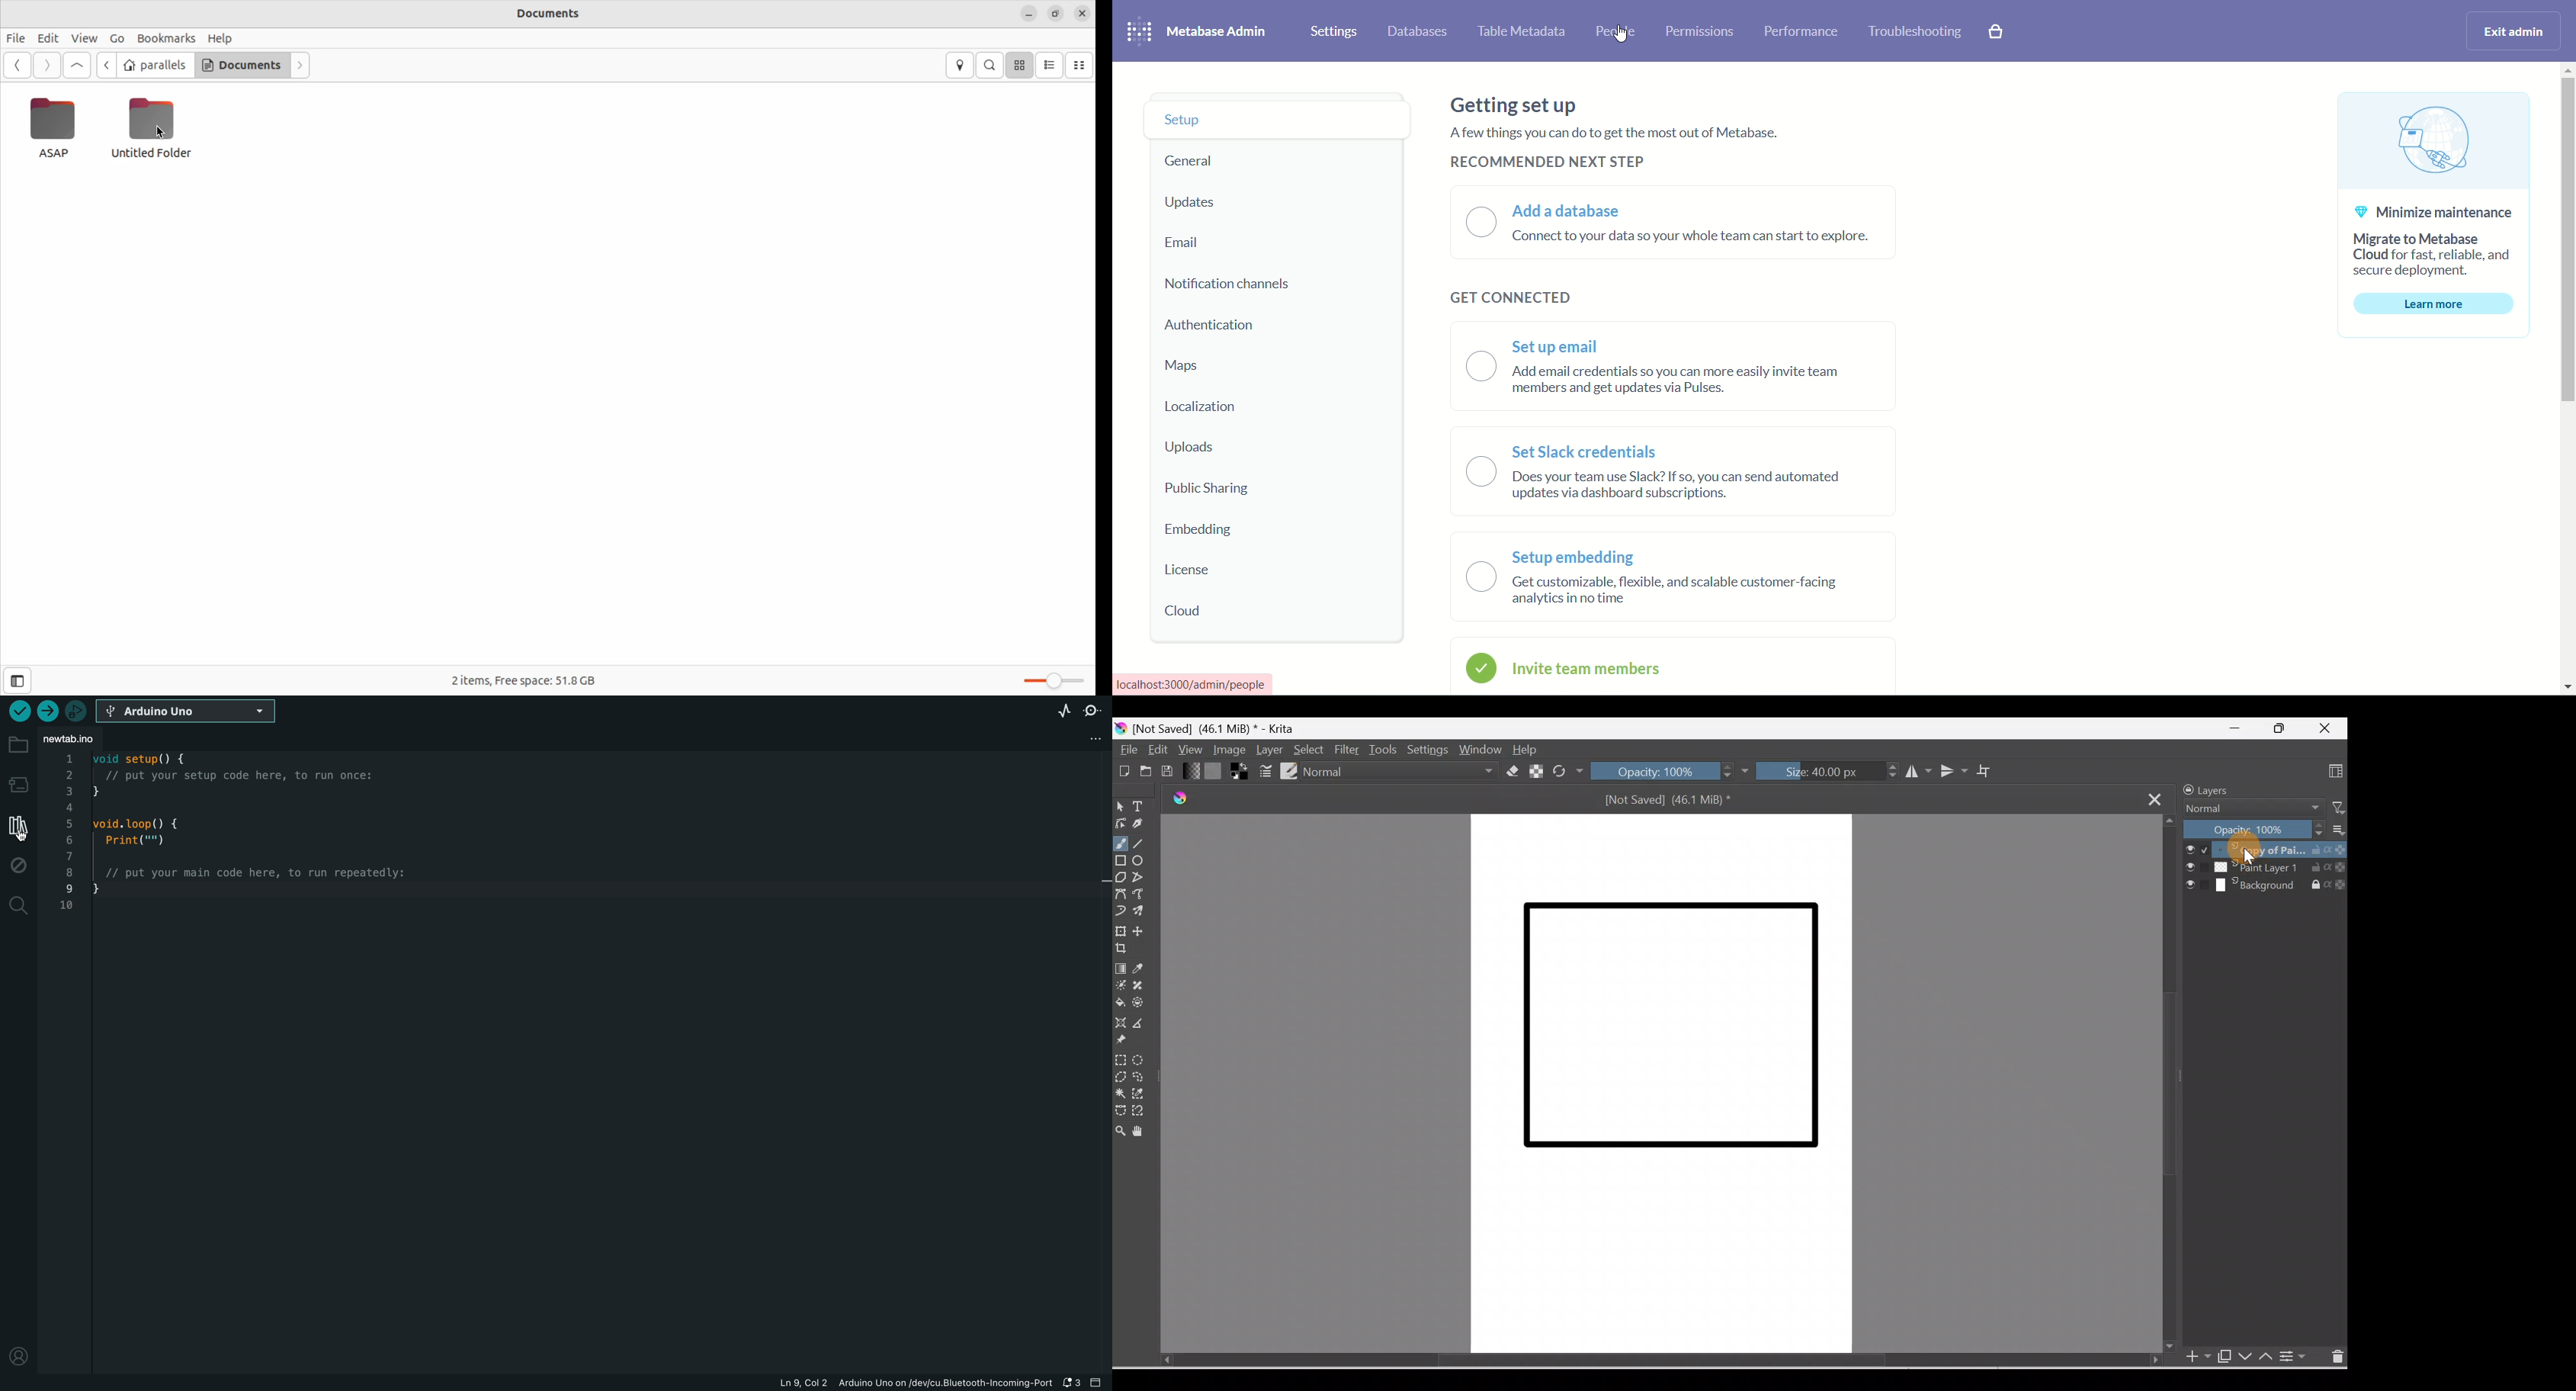 The width and height of the screenshot is (2576, 1400). Describe the element at coordinates (1192, 771) in the screenshot. I see `Fill gradients` at that location.